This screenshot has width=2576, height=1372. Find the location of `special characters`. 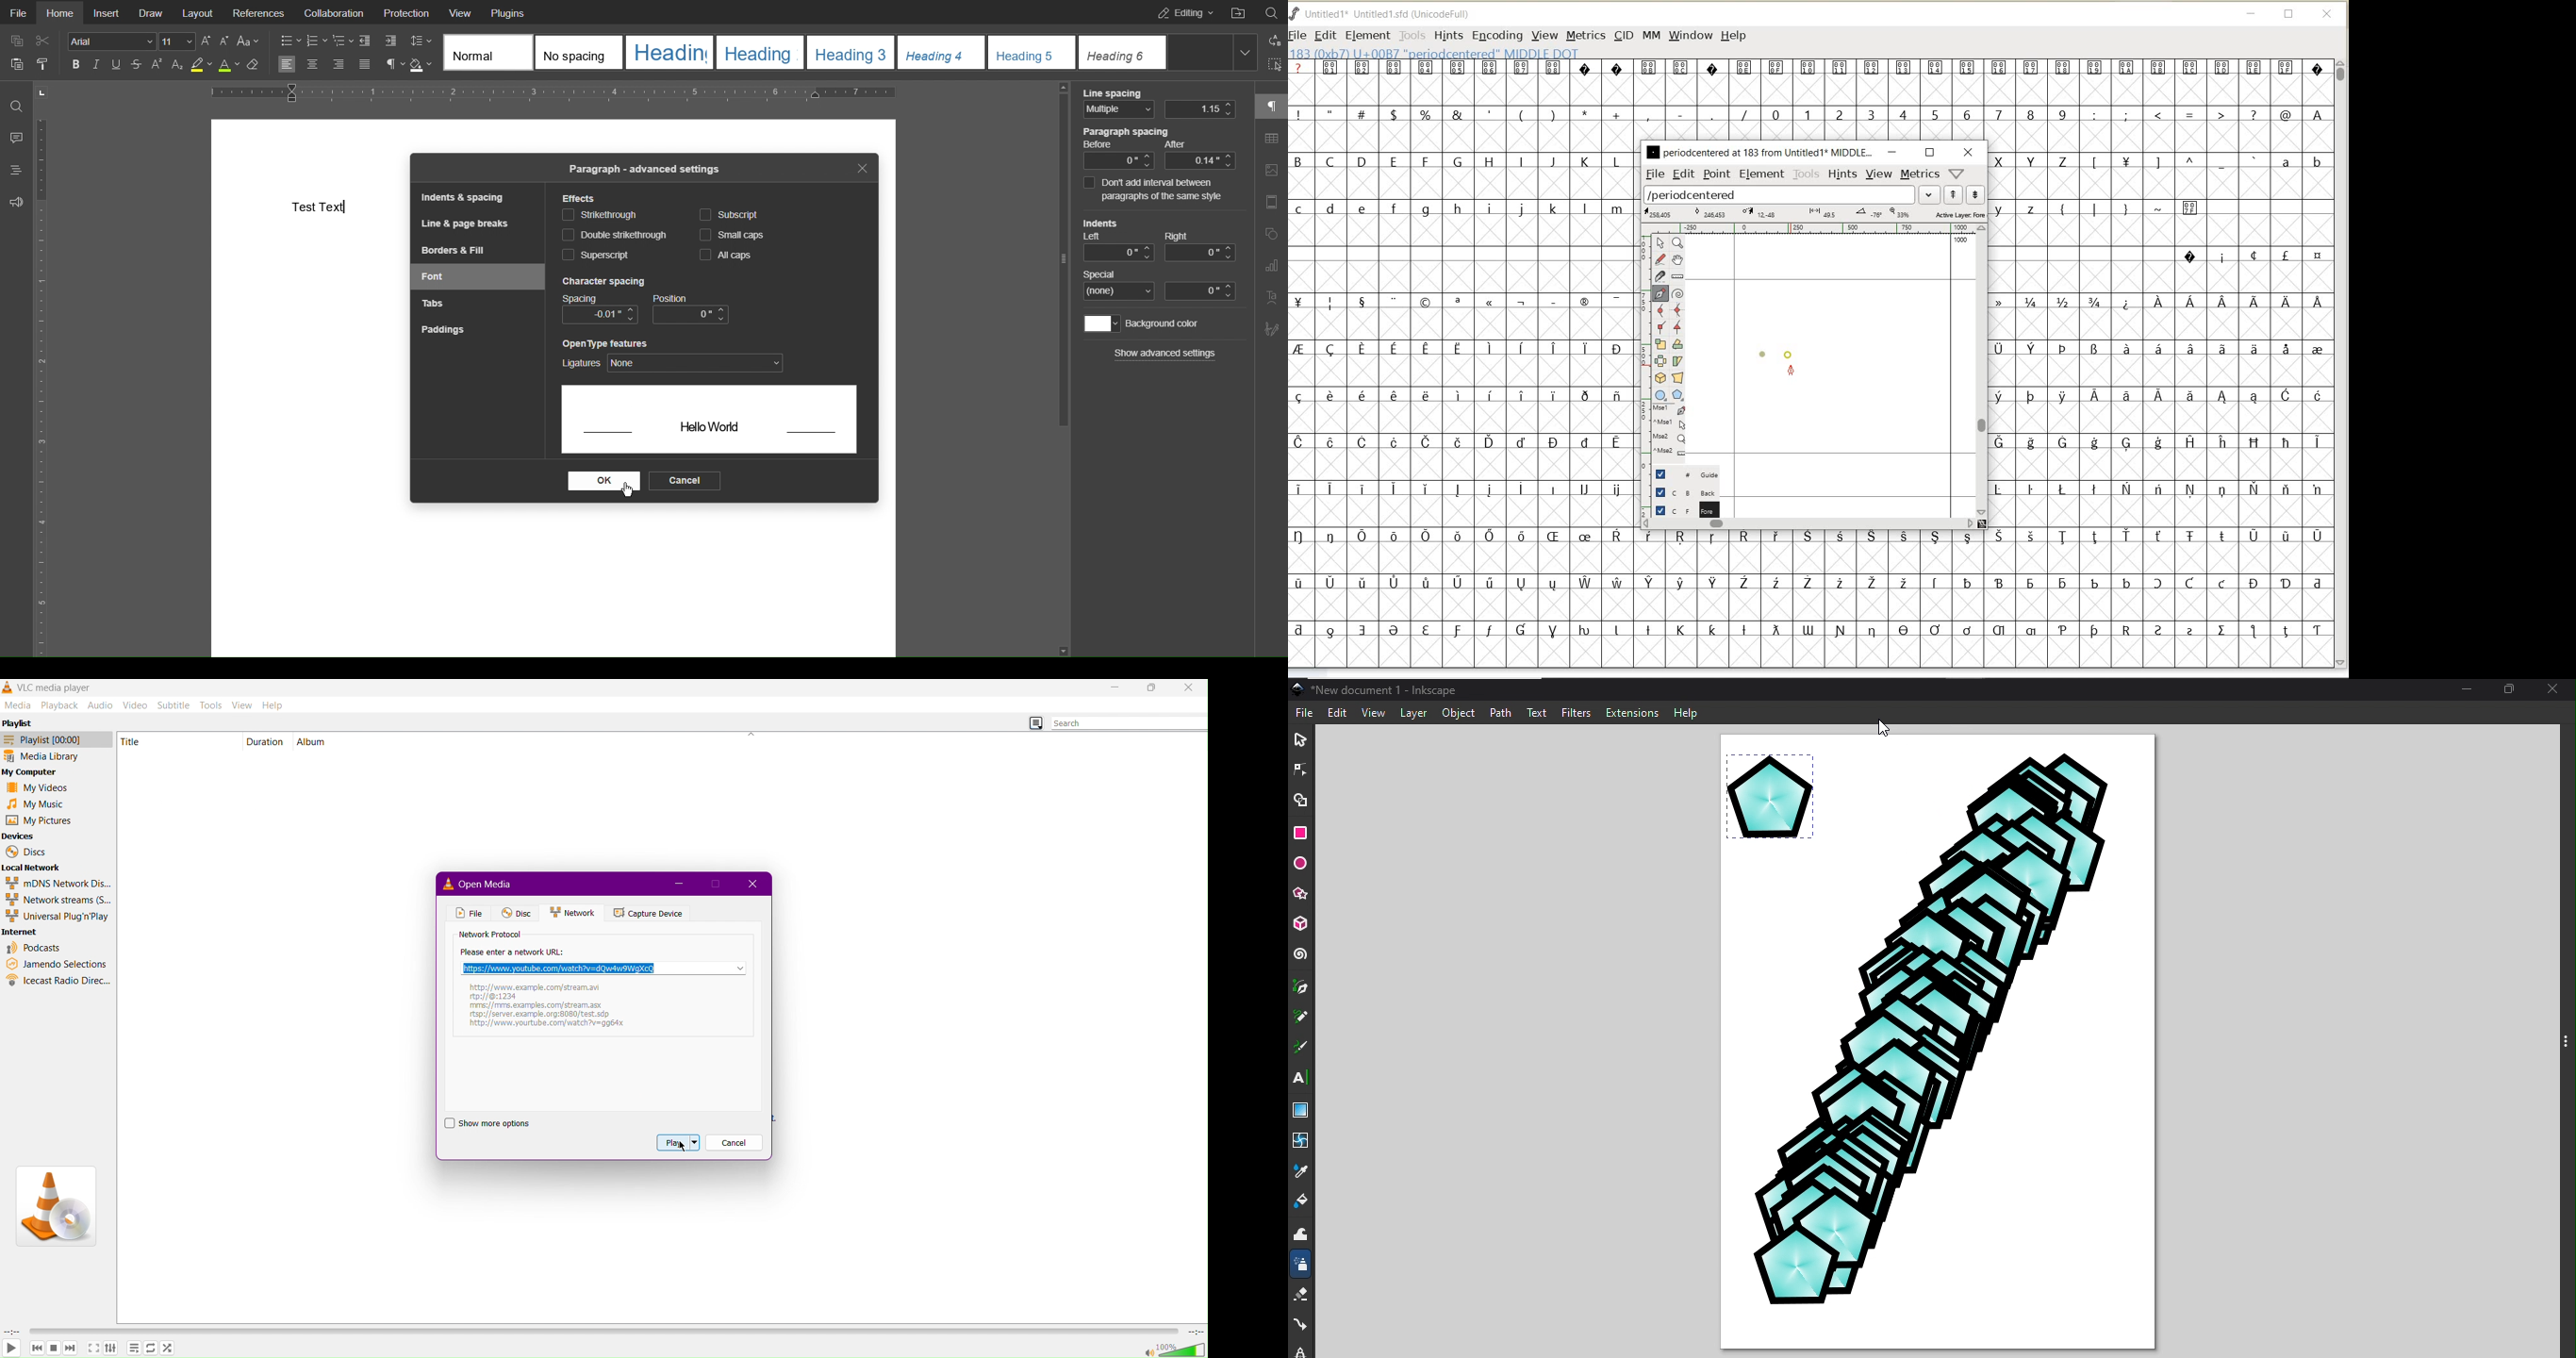

special characters is located at coordinates (1809, 75).